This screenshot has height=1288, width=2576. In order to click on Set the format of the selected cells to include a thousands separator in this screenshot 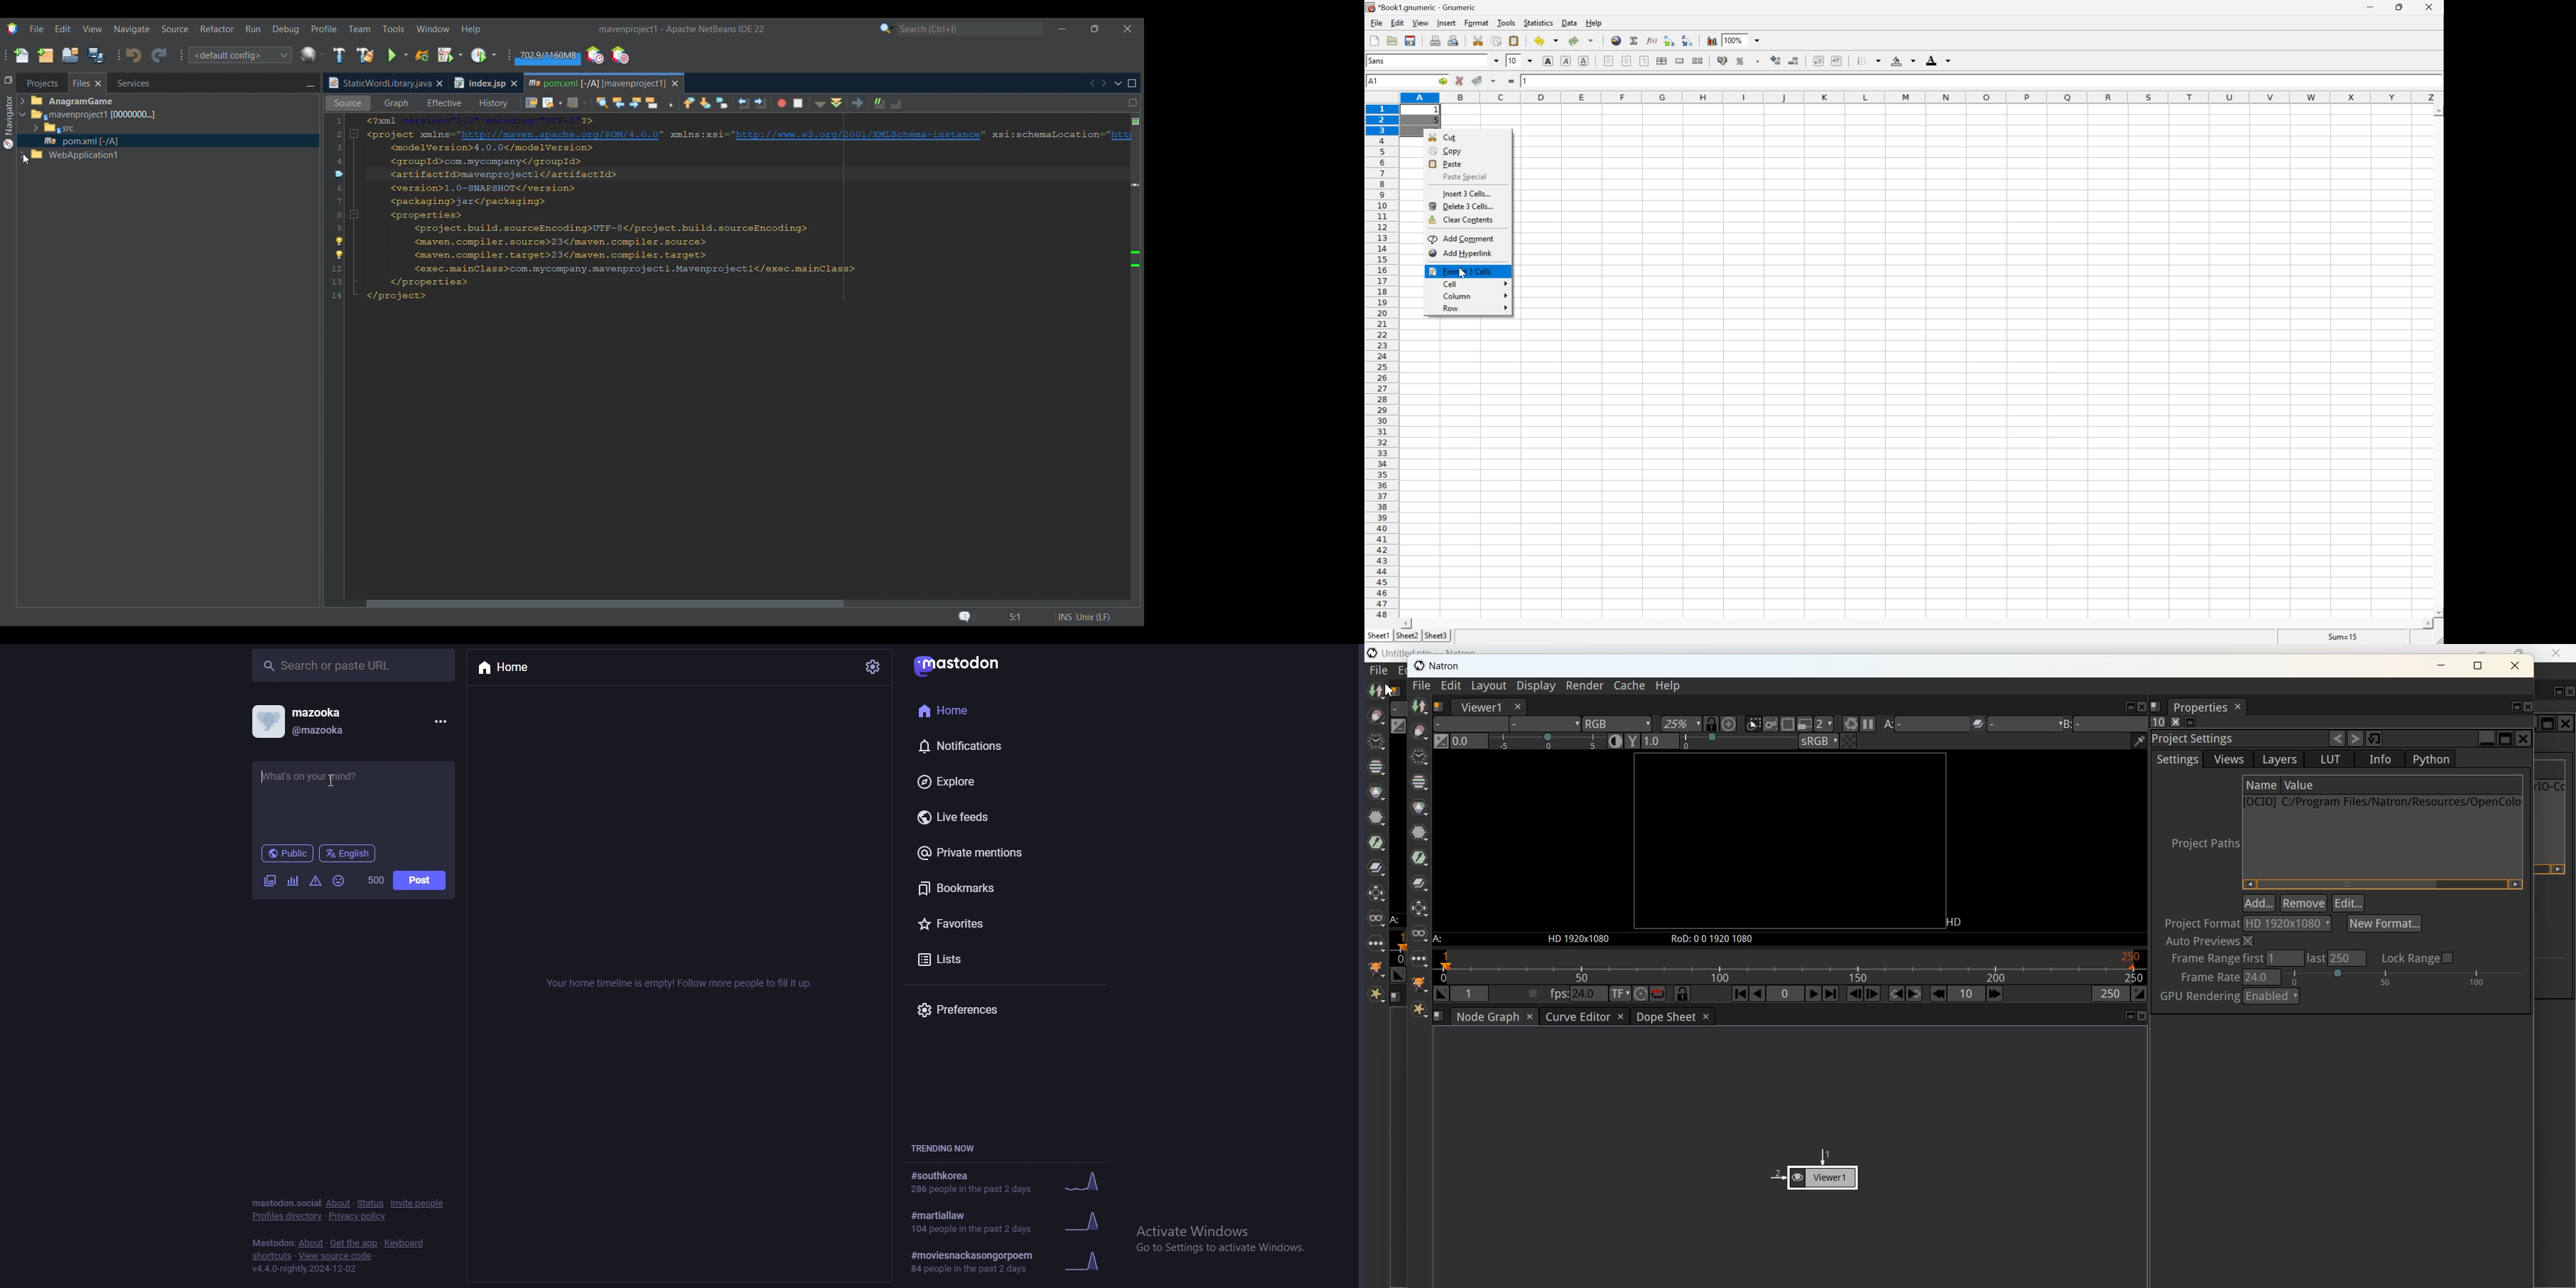, I will do `click(1759, 61)`.